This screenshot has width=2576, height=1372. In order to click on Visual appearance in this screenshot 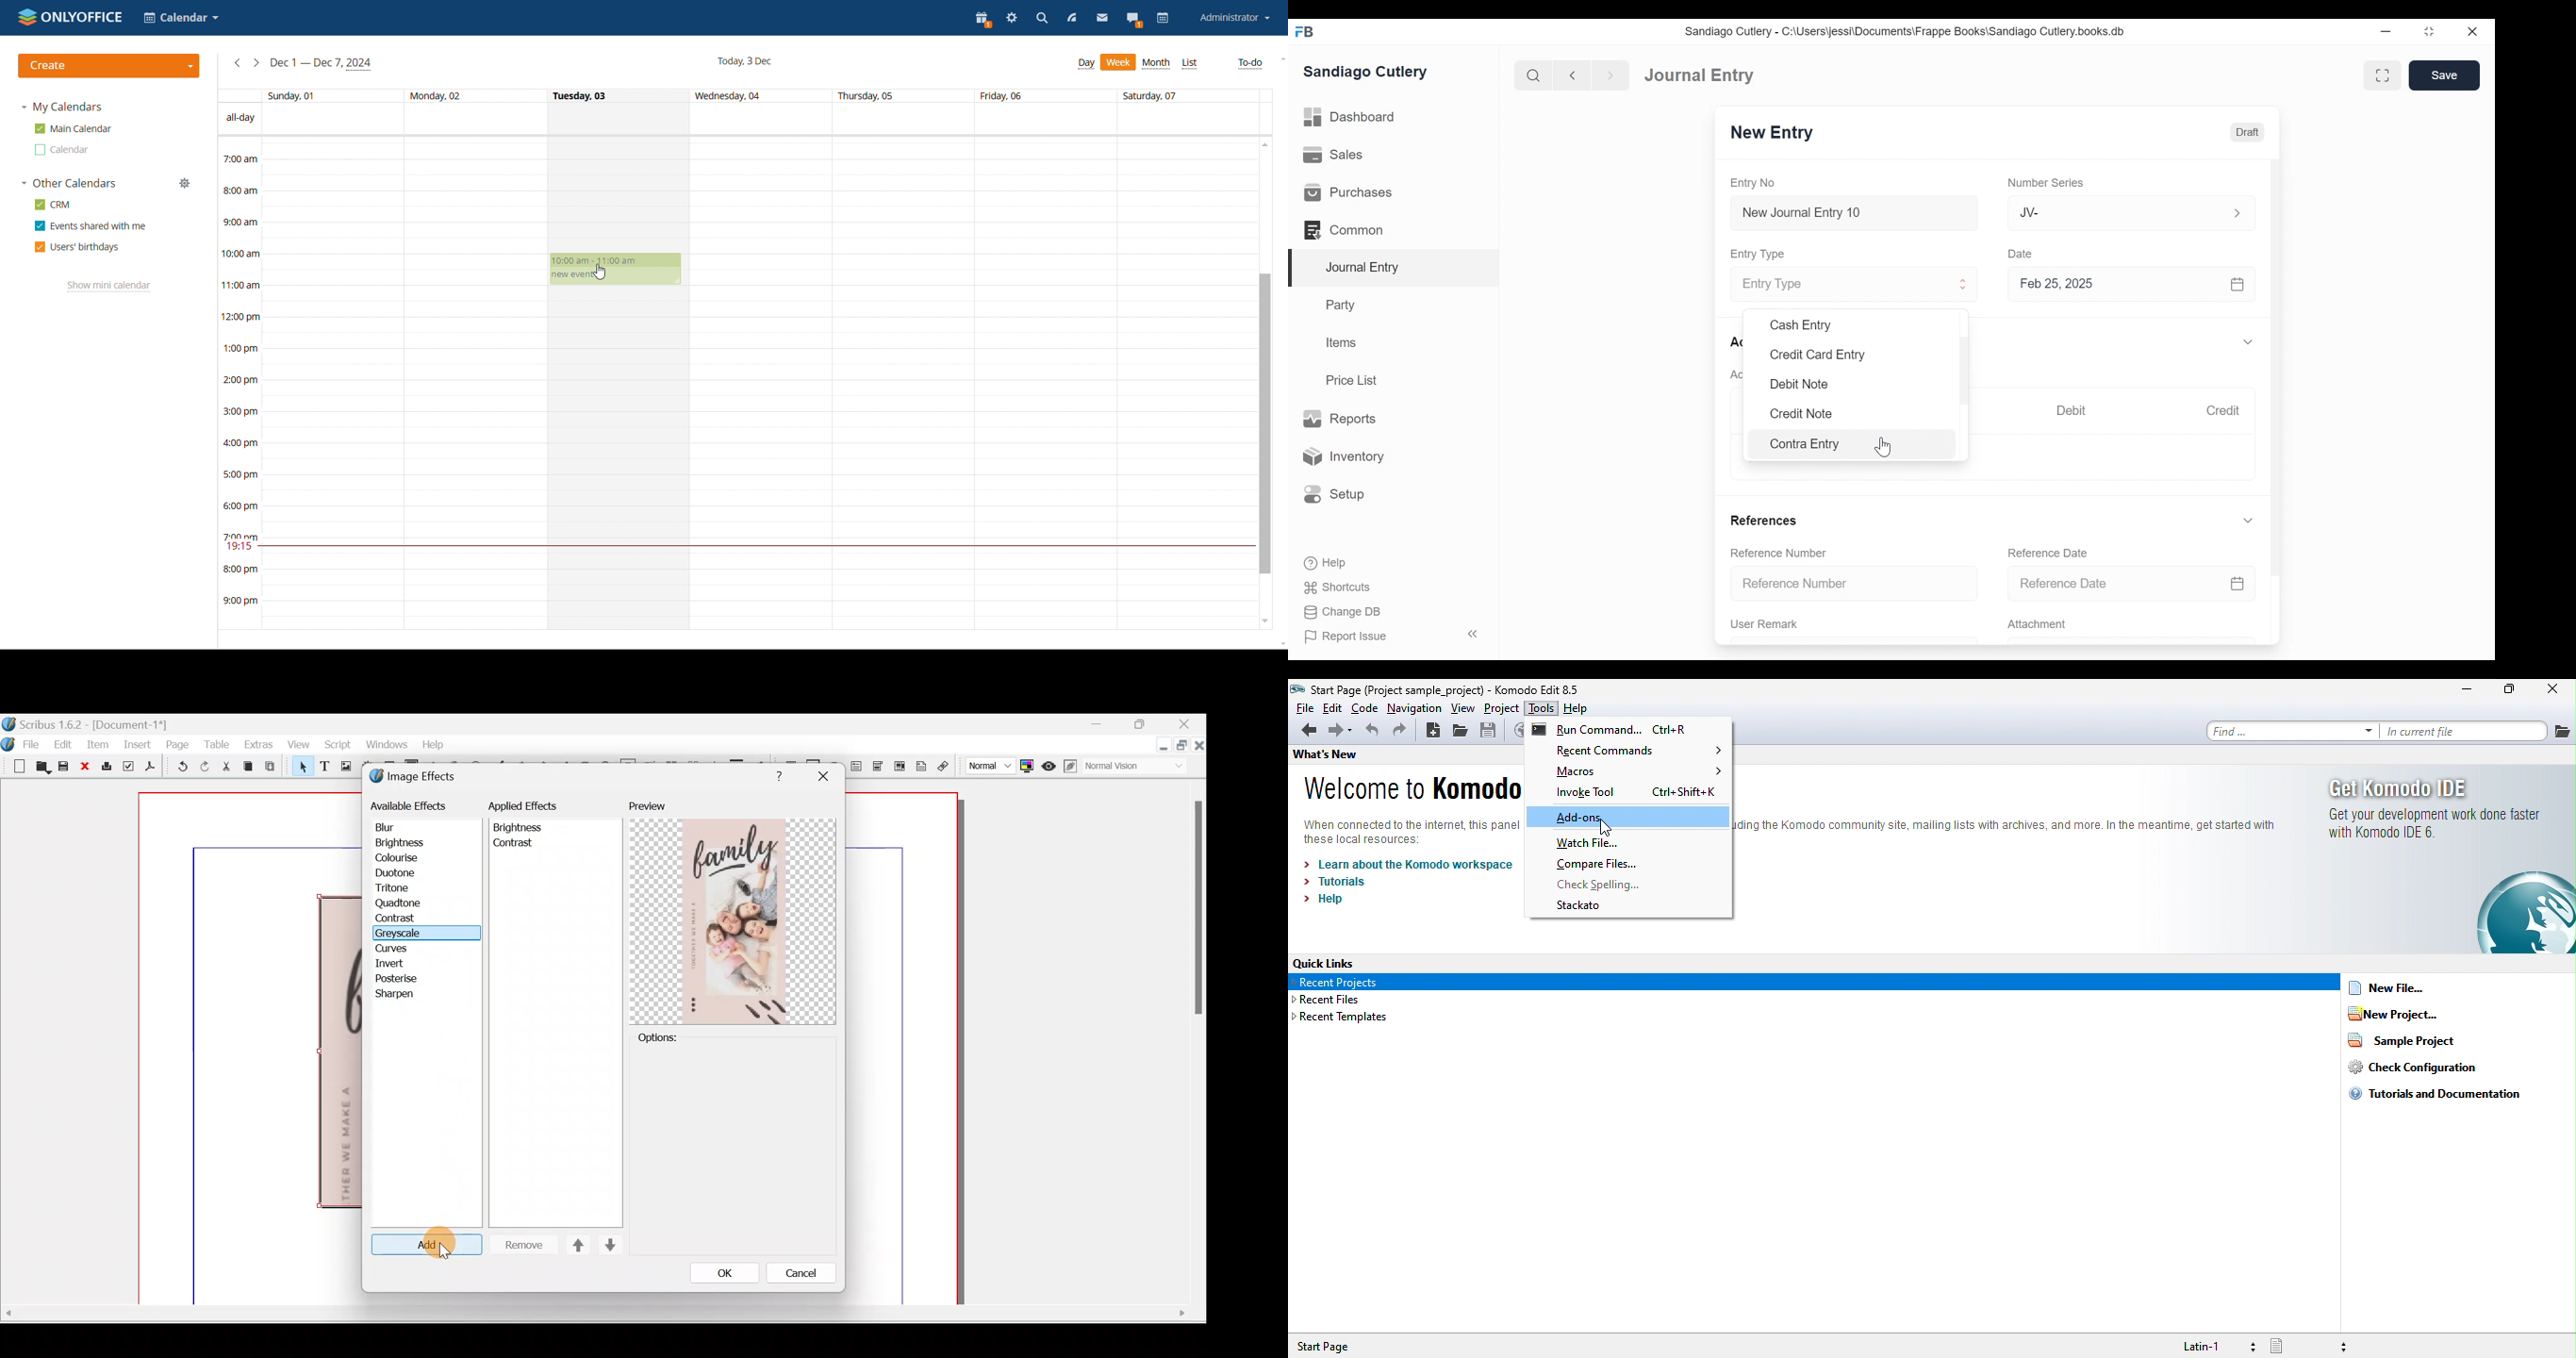, I will do `click(1123, 767)`.